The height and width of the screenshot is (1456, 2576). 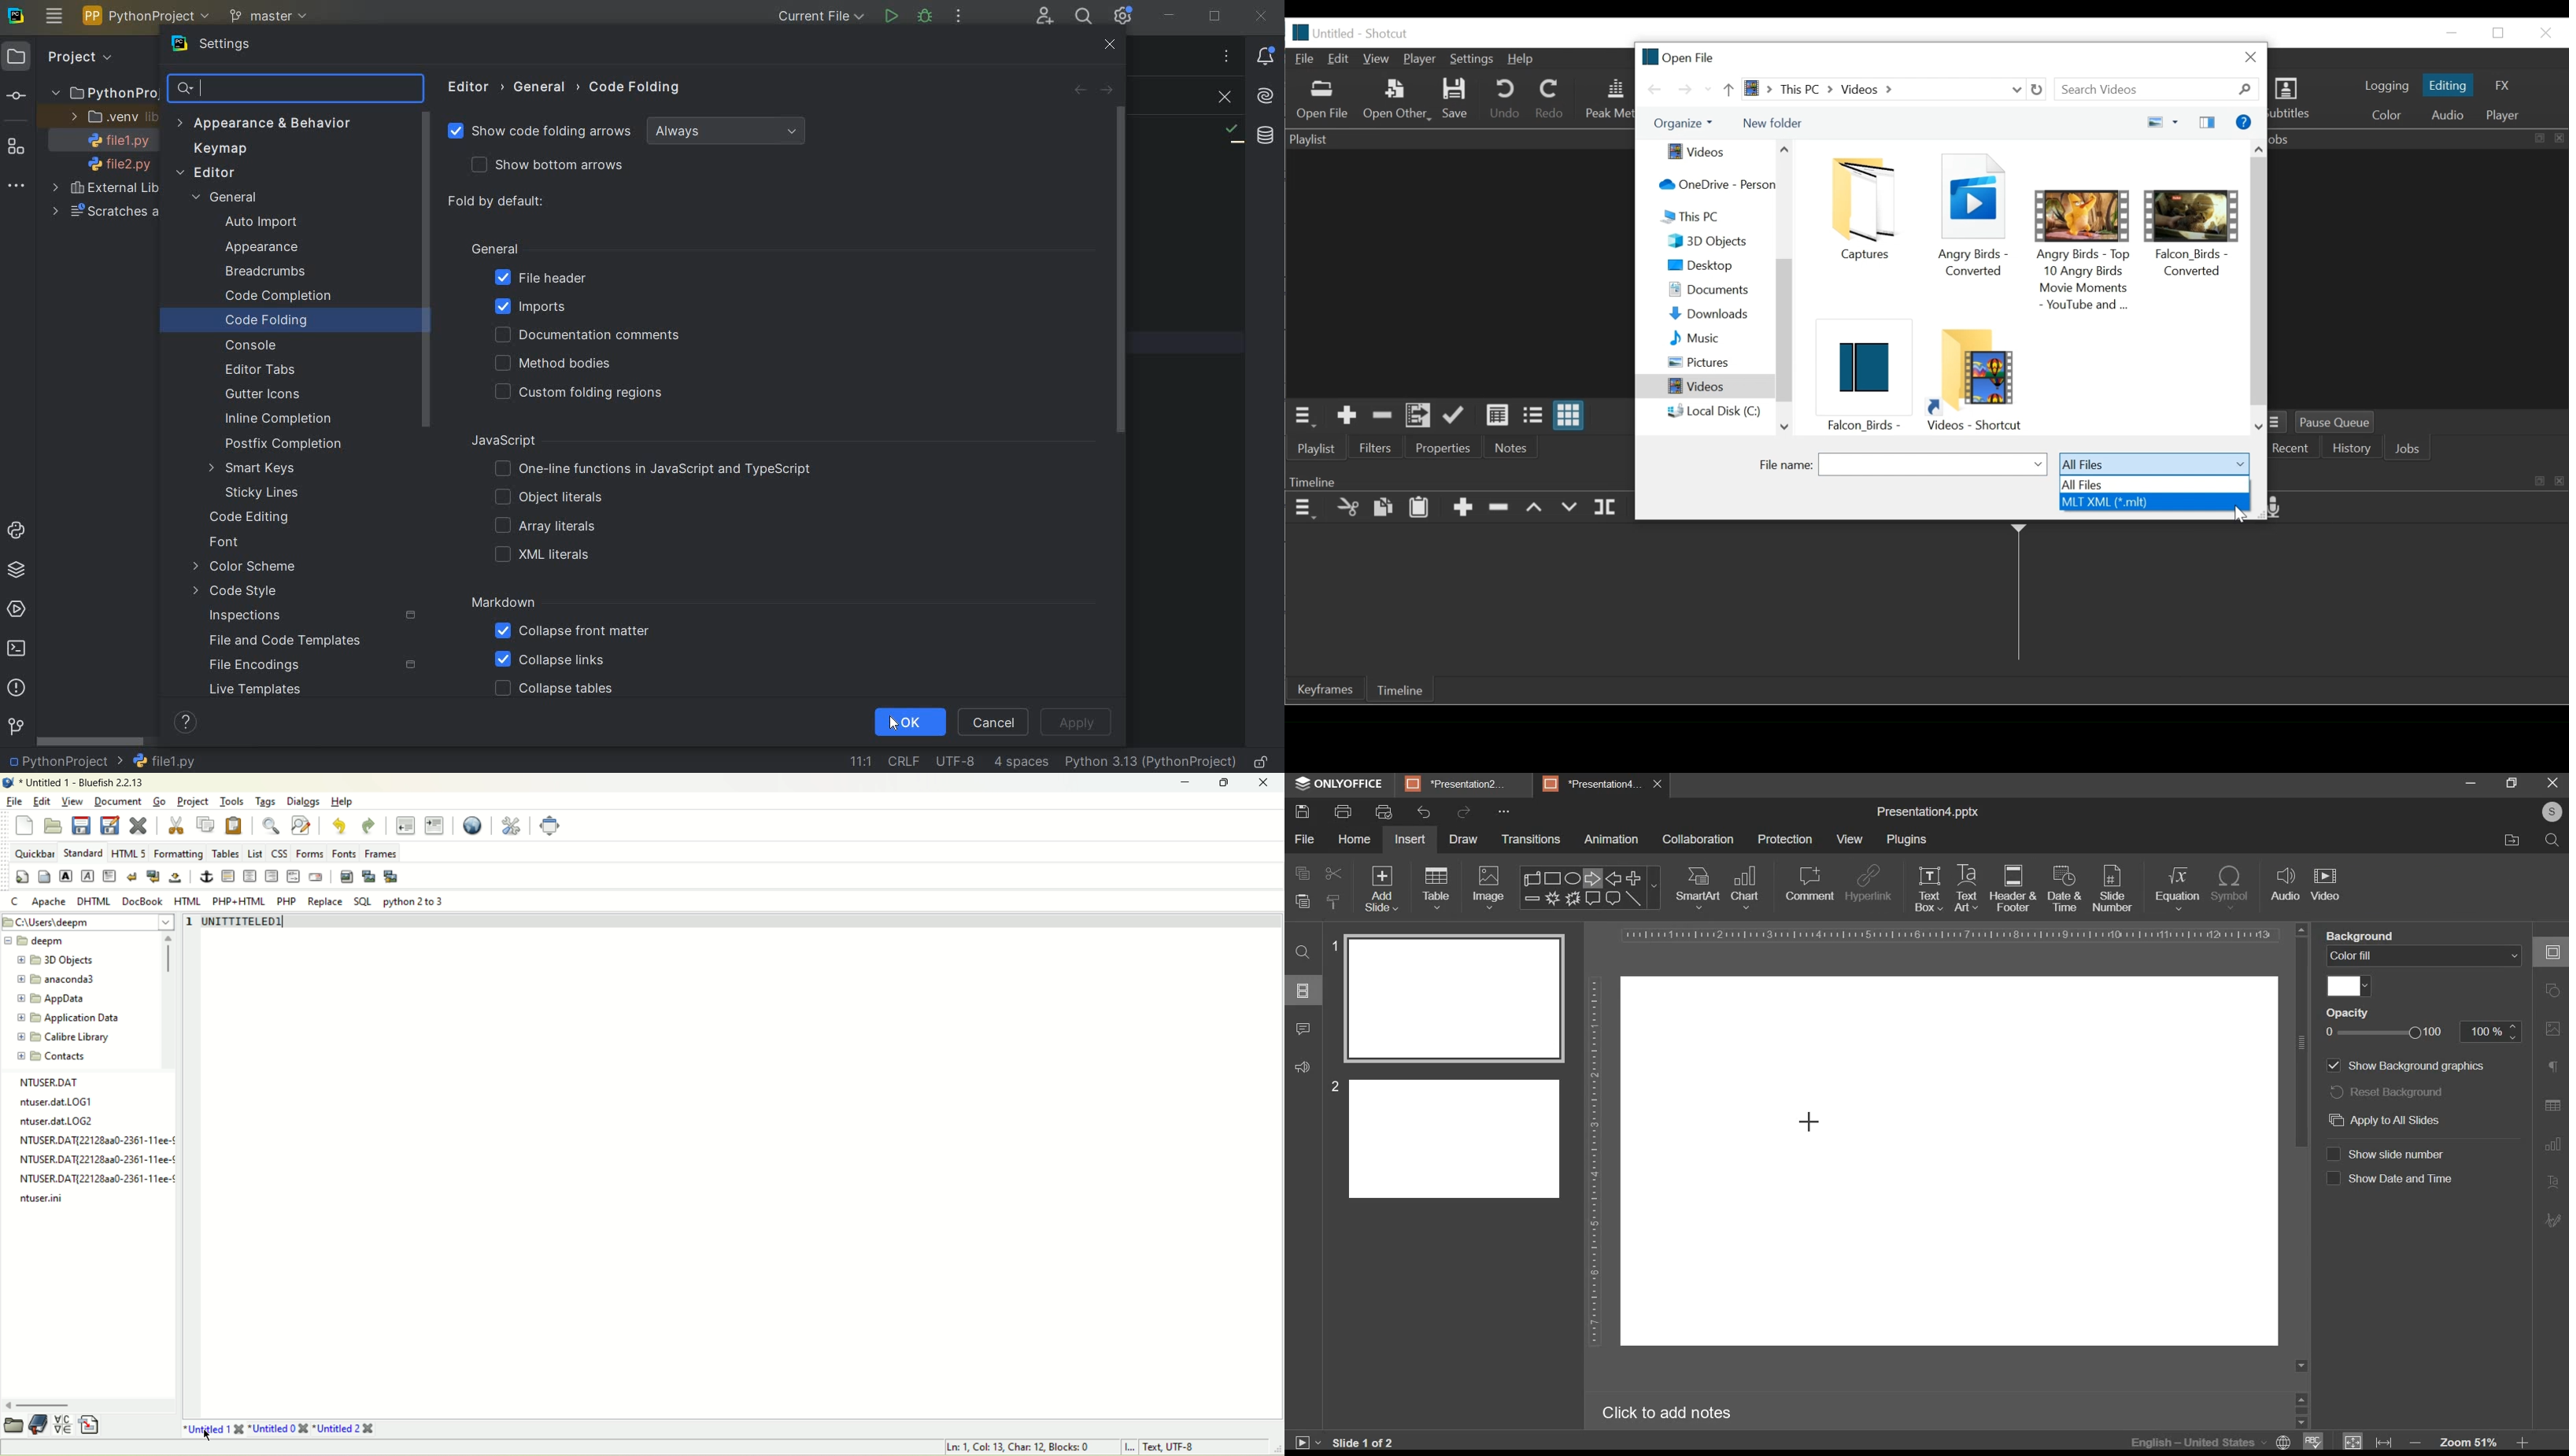 I want to click on HTML comment, so click(x=292, y=877).